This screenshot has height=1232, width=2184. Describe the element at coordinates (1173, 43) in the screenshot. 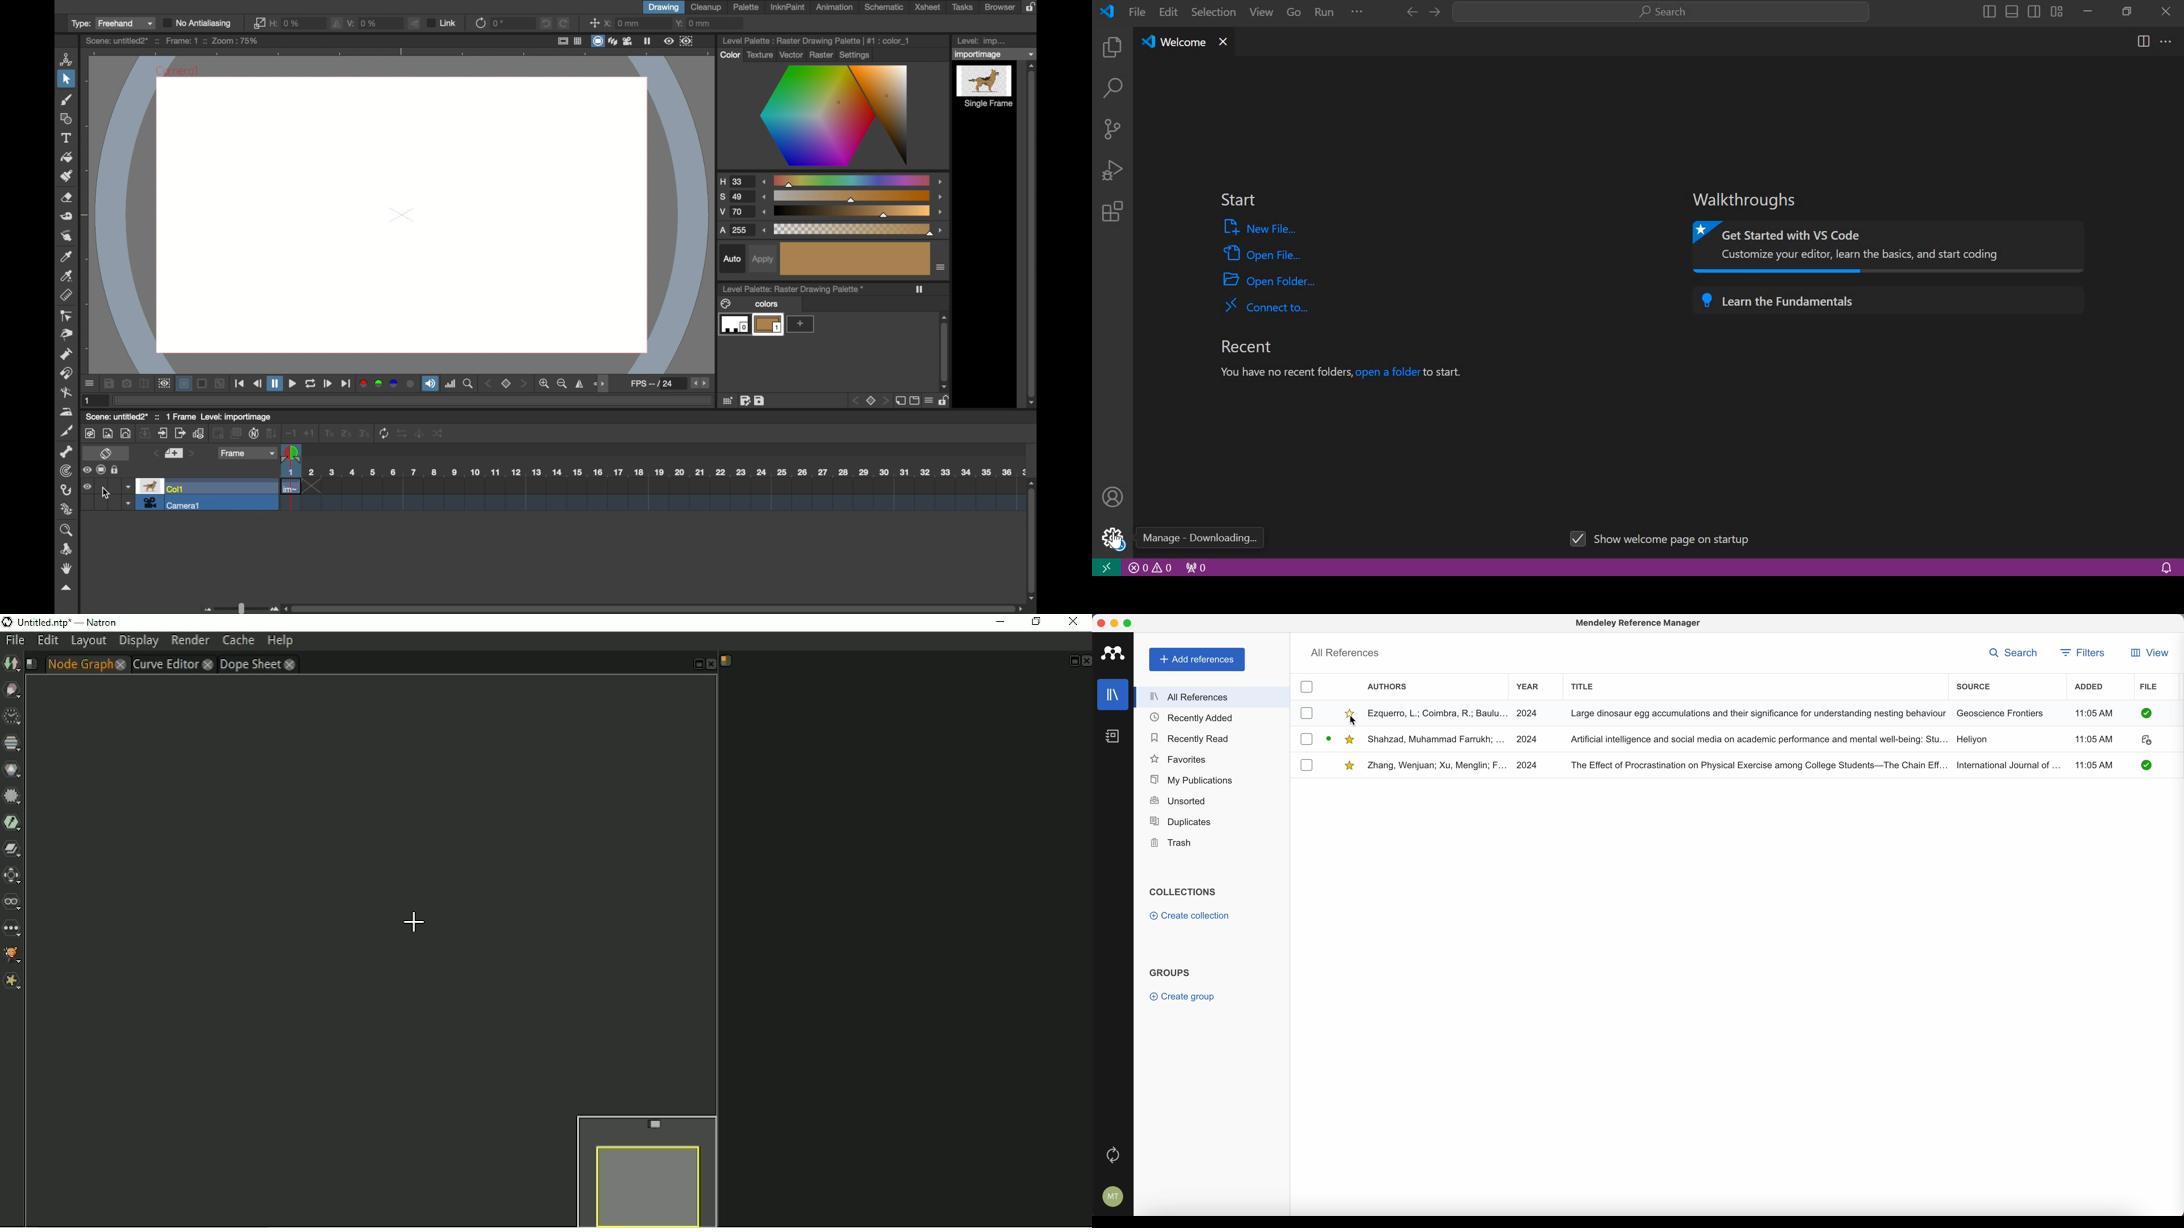

I see `welcome` at that location.